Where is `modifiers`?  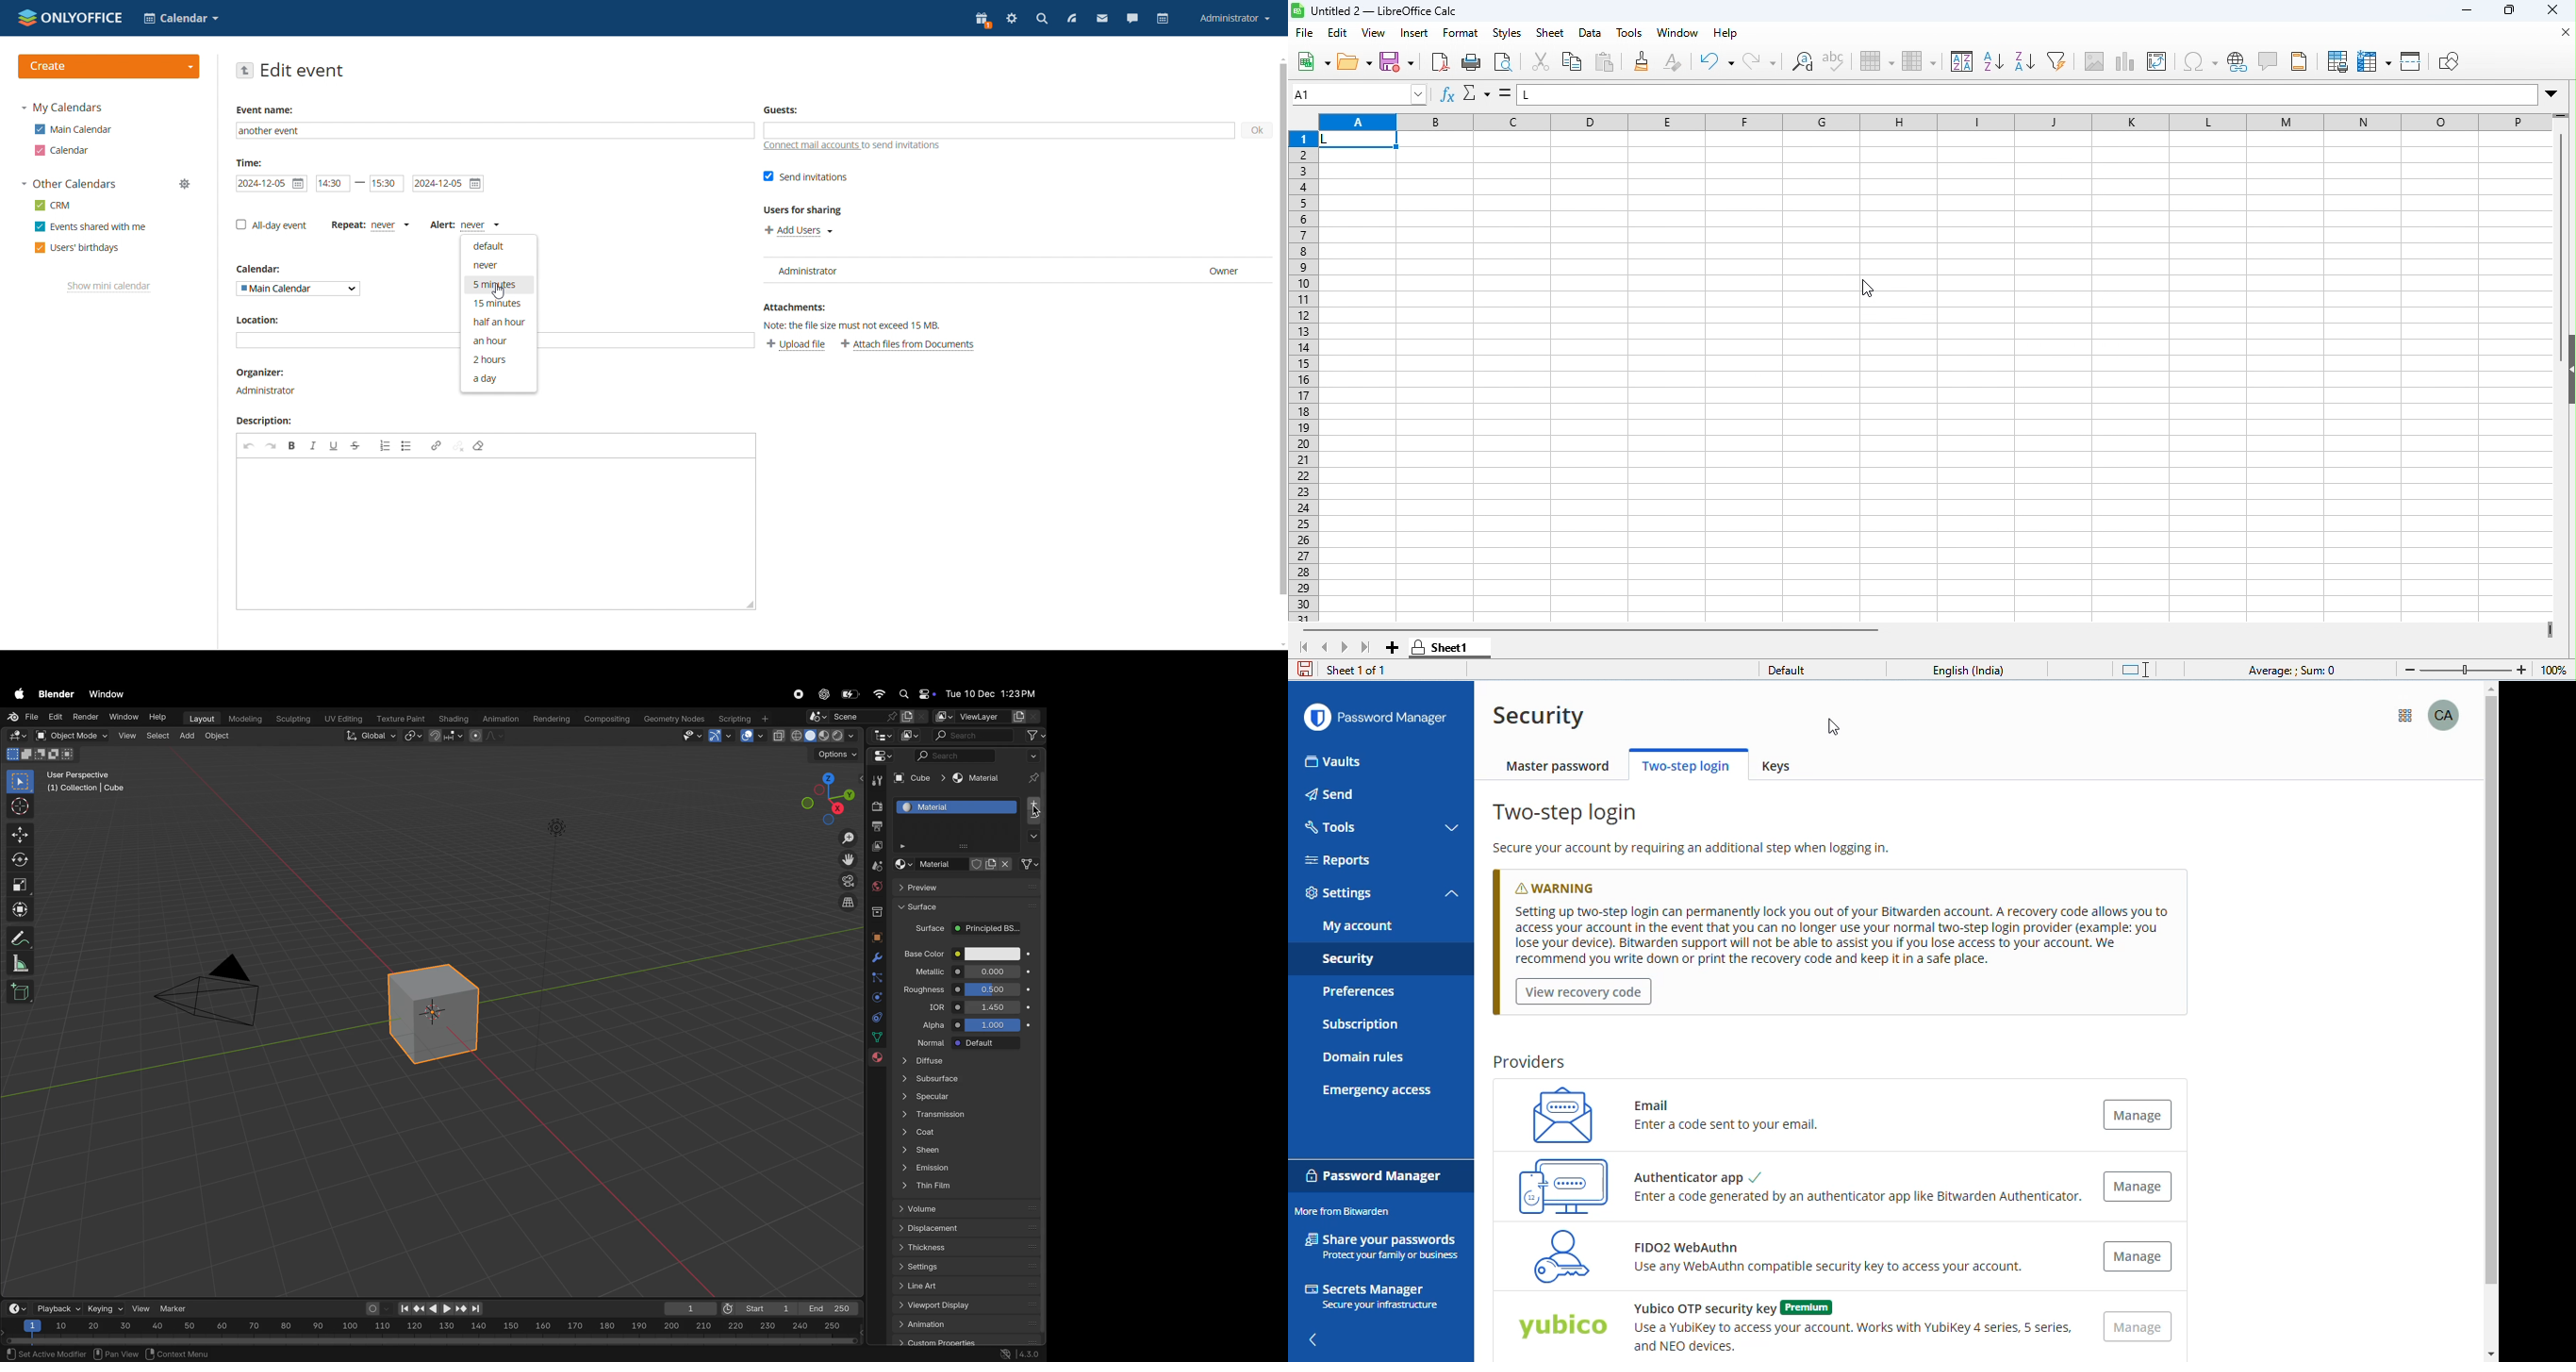
modifiers is located at coordinates (874, 959).